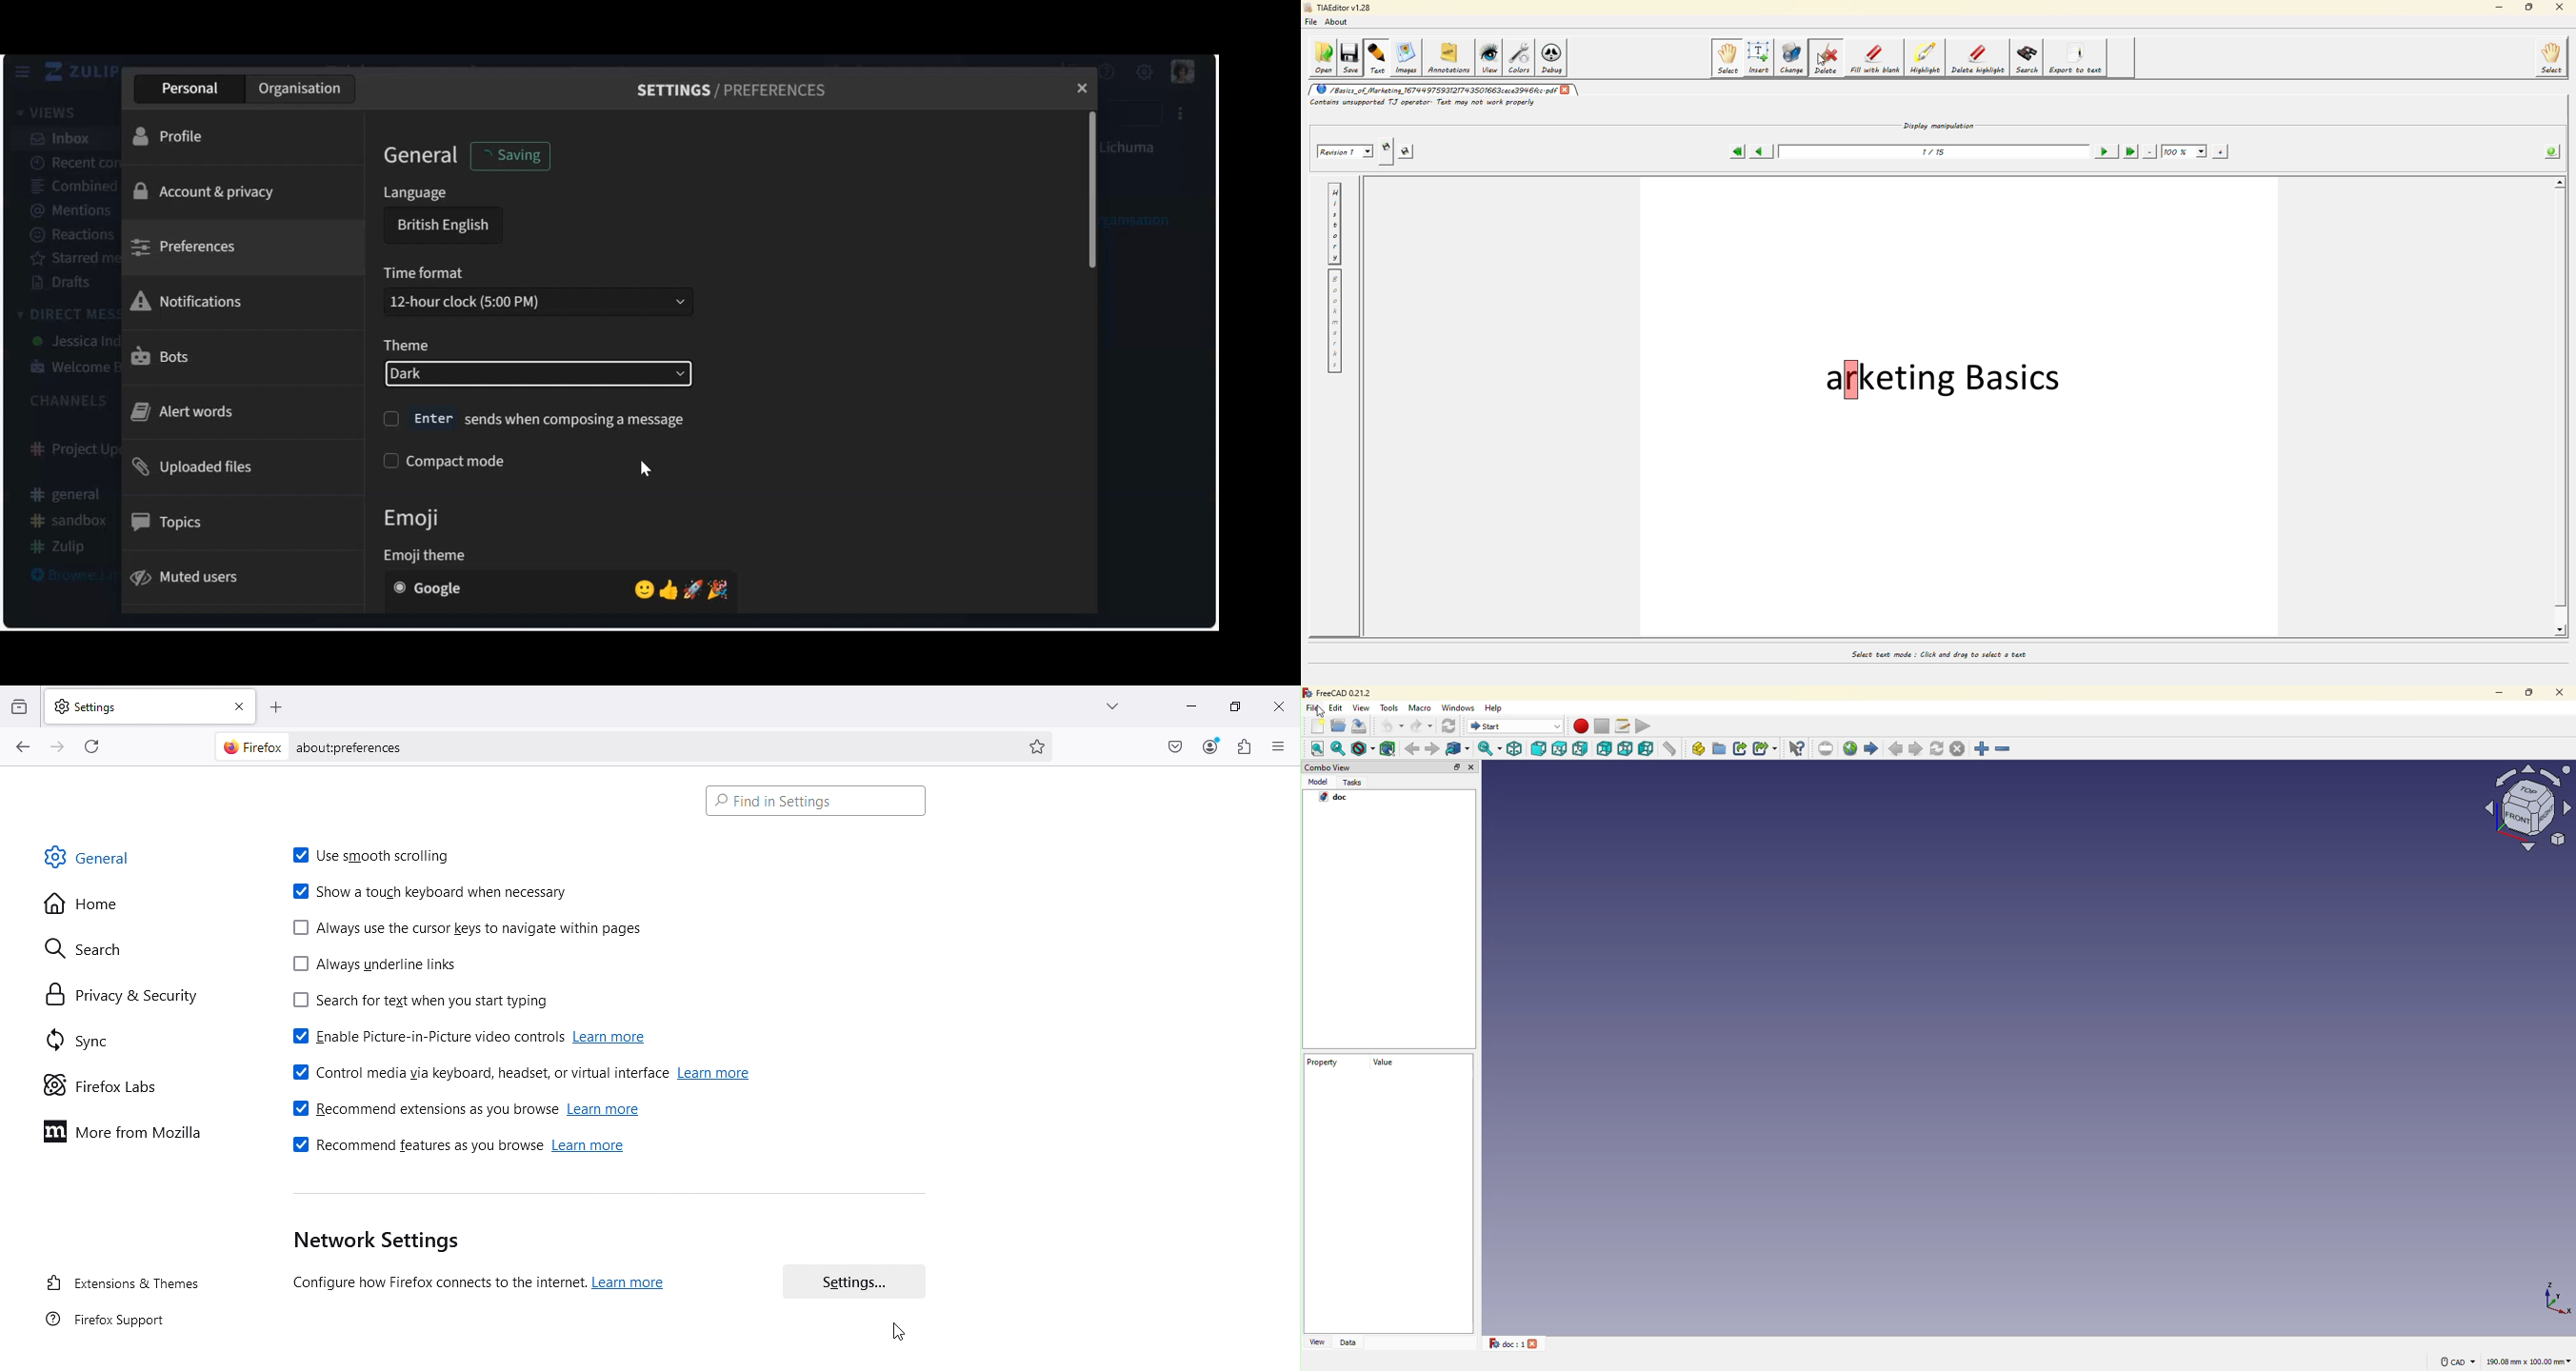  Describe the element at coordinates (1422, 709) in the screenshot. I see `macro` at that location.